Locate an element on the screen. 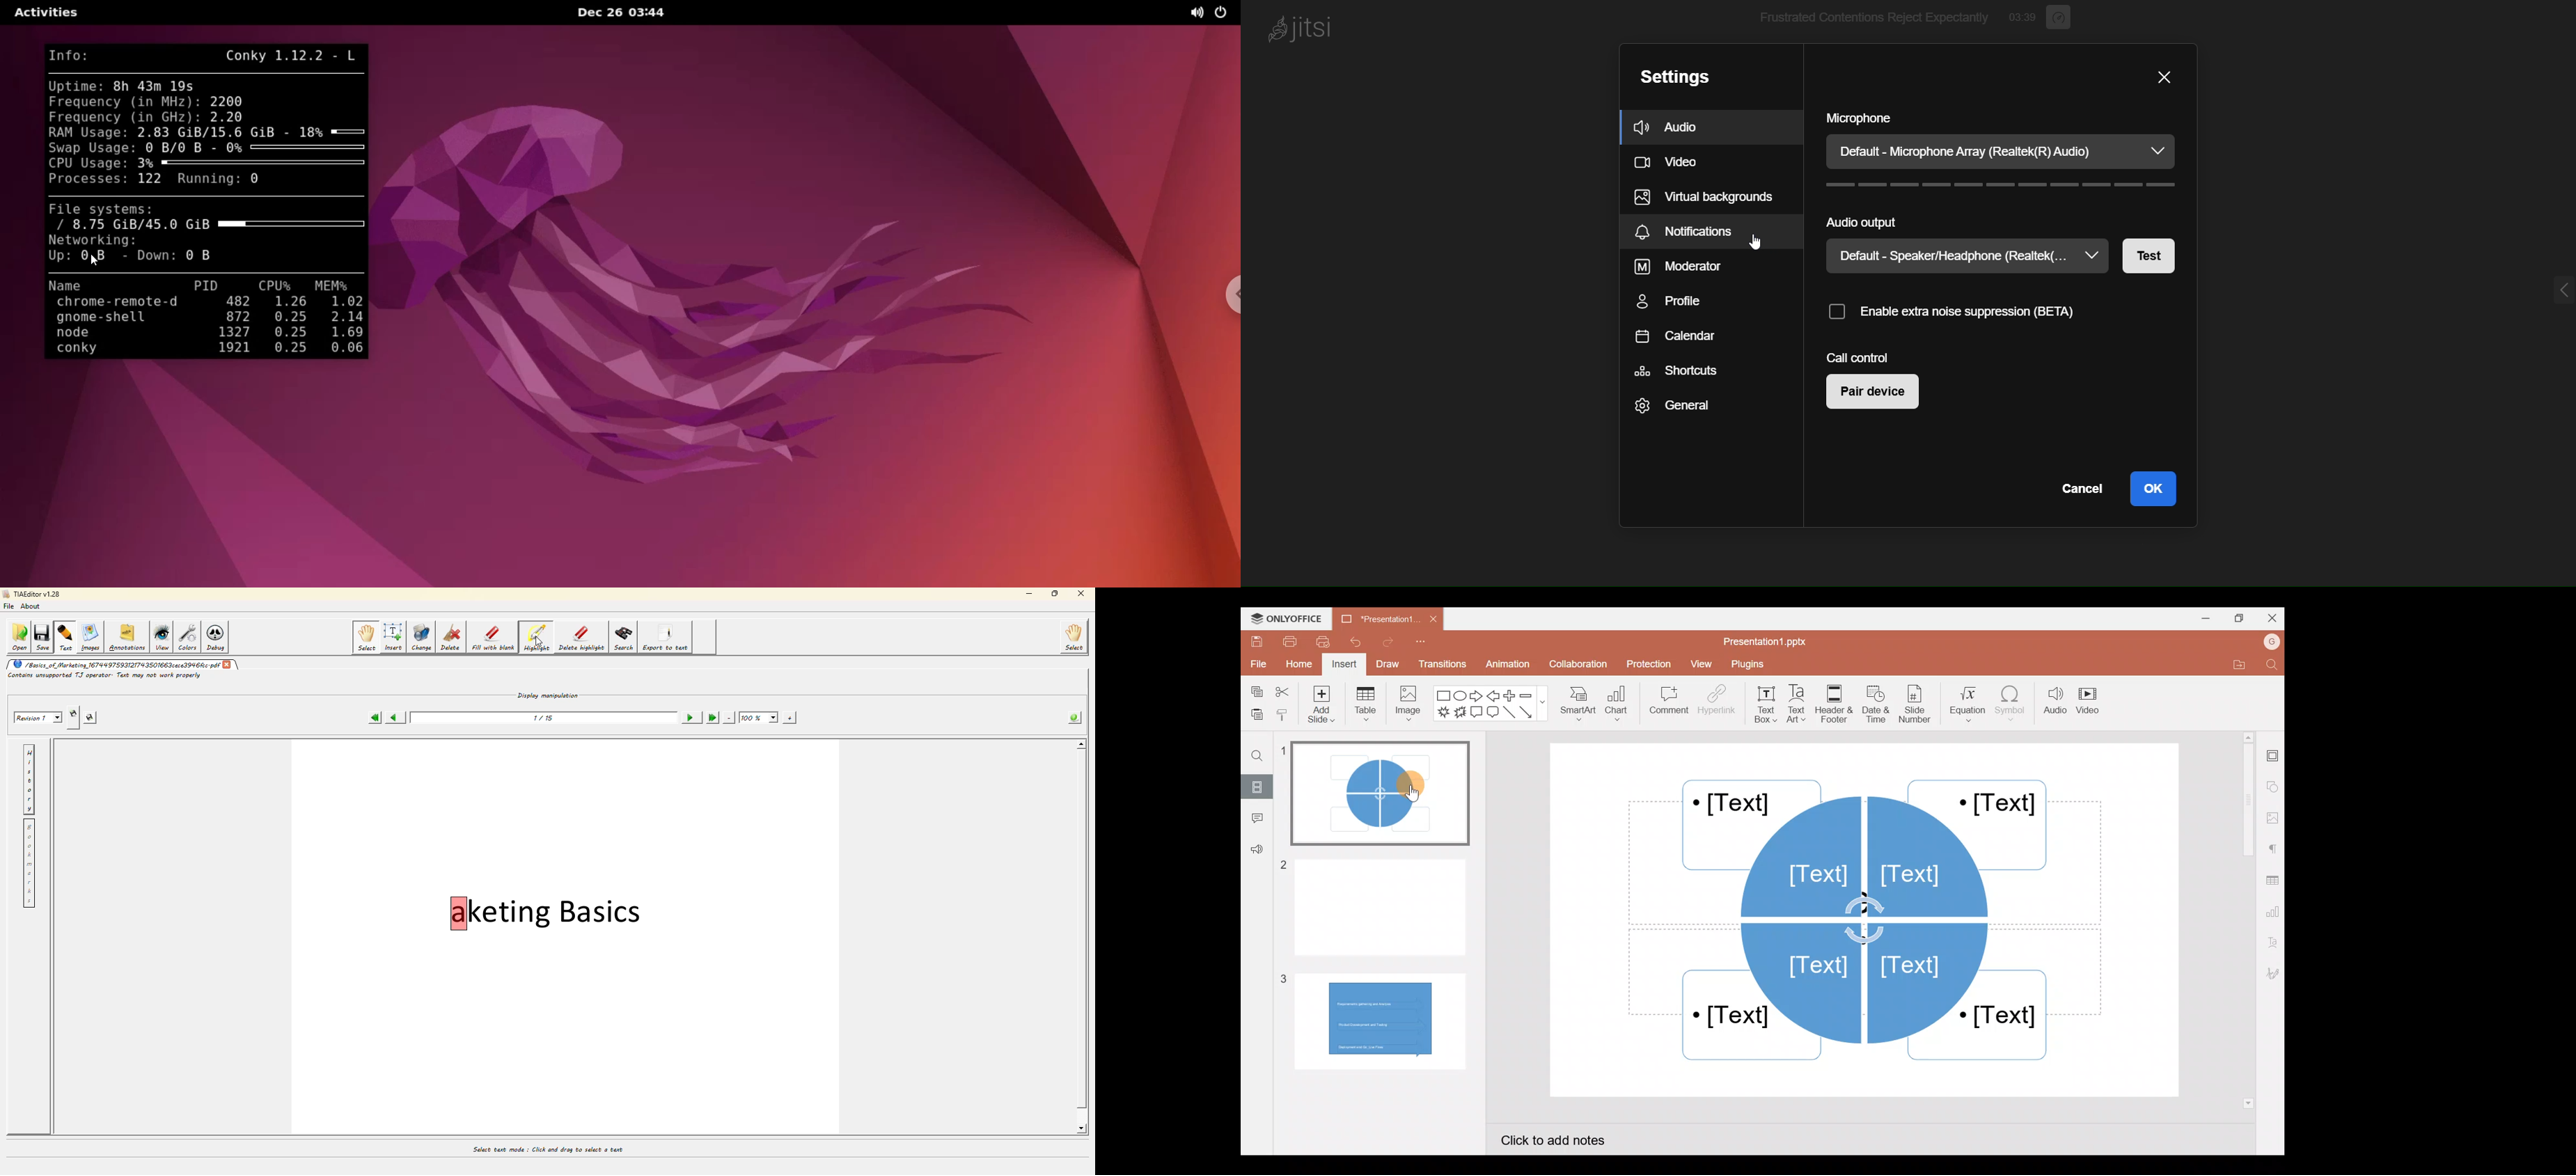 This screenshot has width=2576, height=1176. Comment is located at coordinates (1254, 818).